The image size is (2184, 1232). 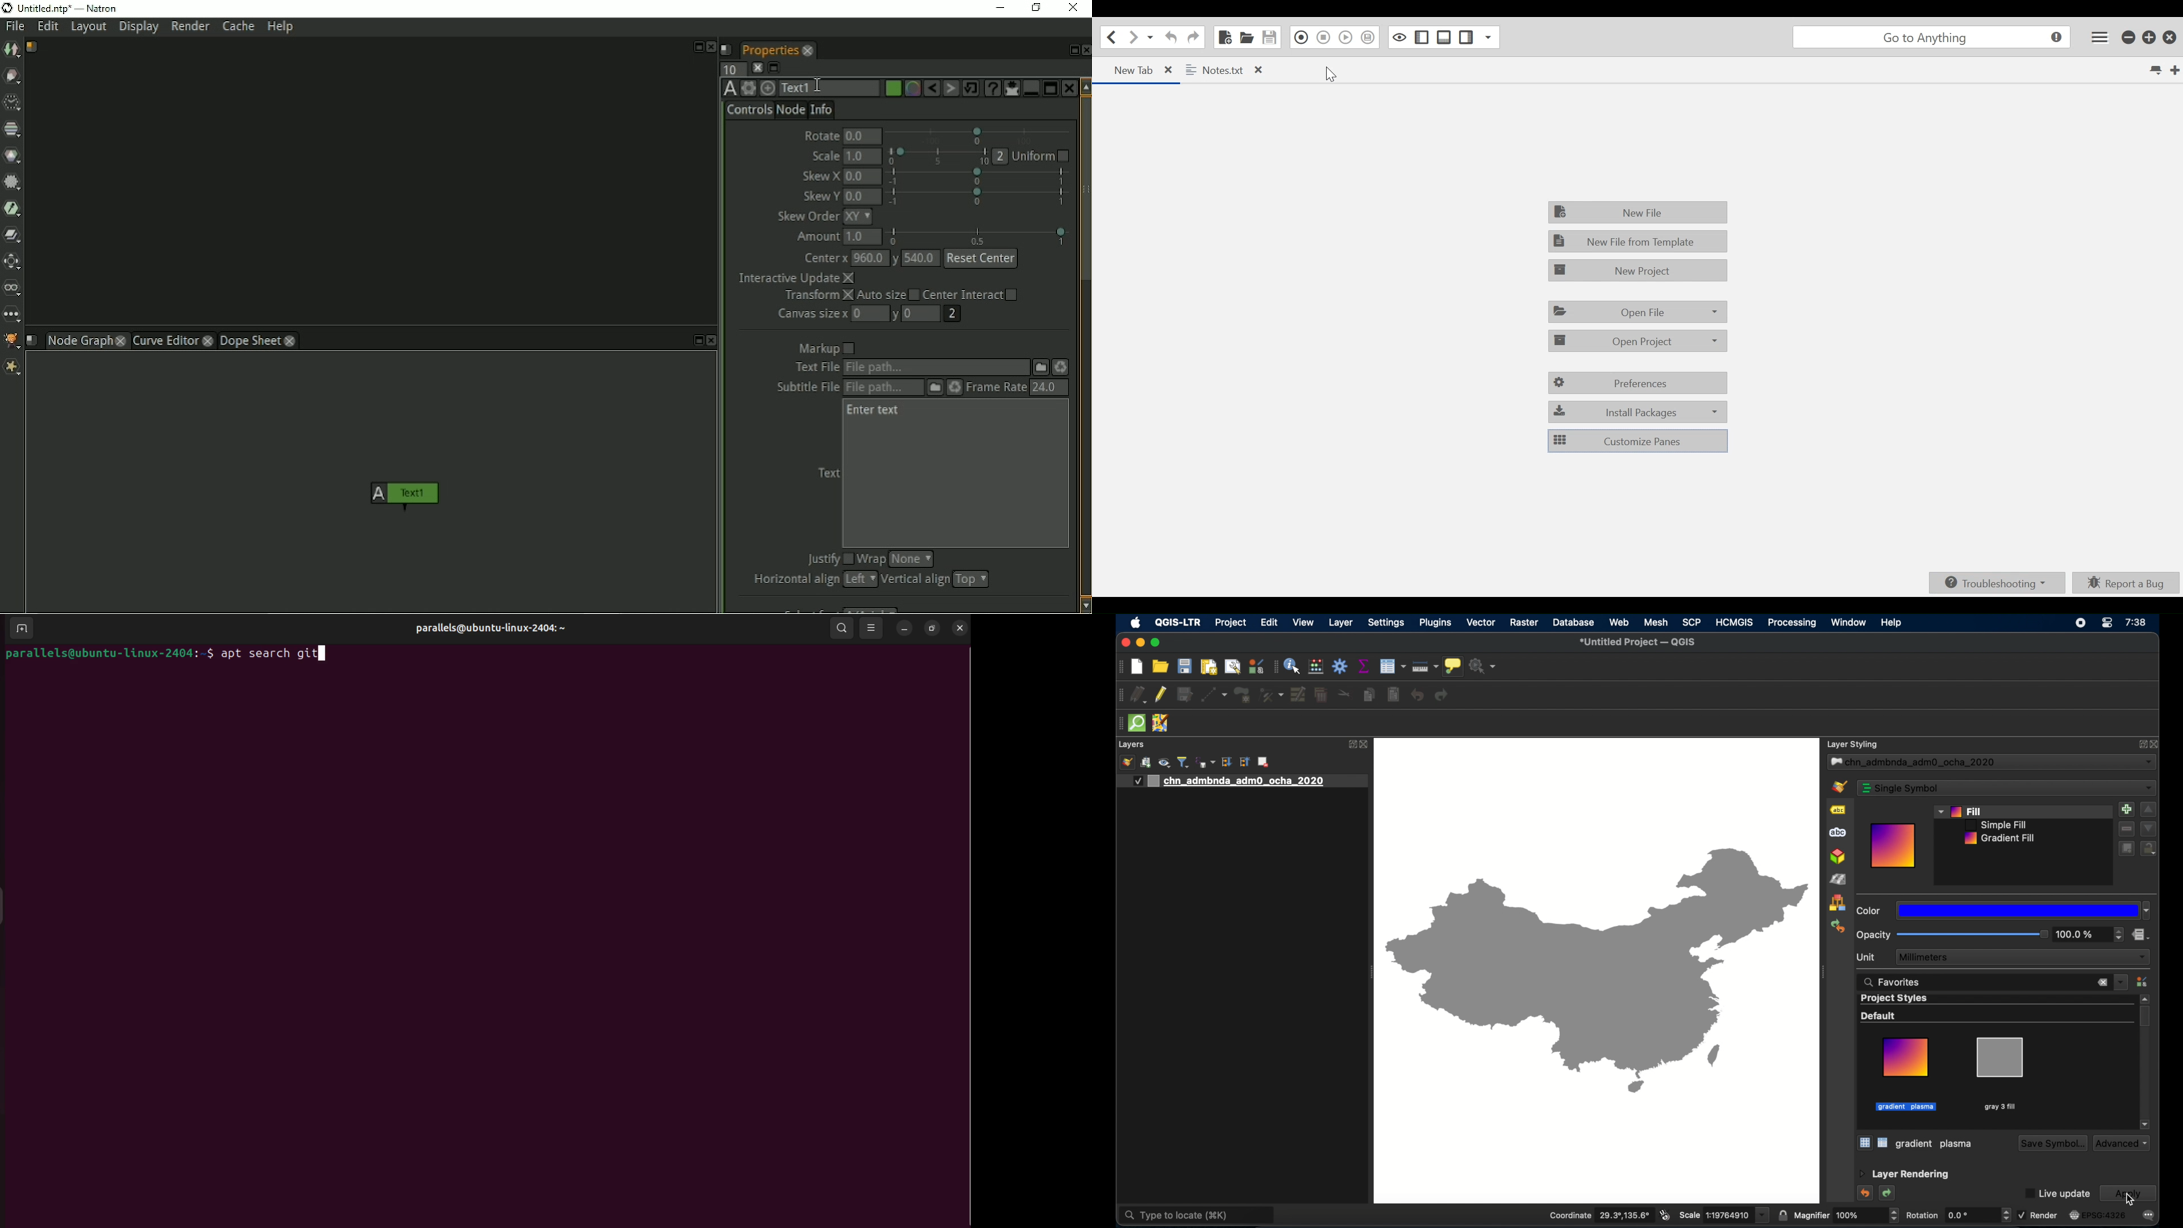 What do you see at coordinates (1185, 666) in the screenshot?
I see `save` at bounding box center [1185, 666].